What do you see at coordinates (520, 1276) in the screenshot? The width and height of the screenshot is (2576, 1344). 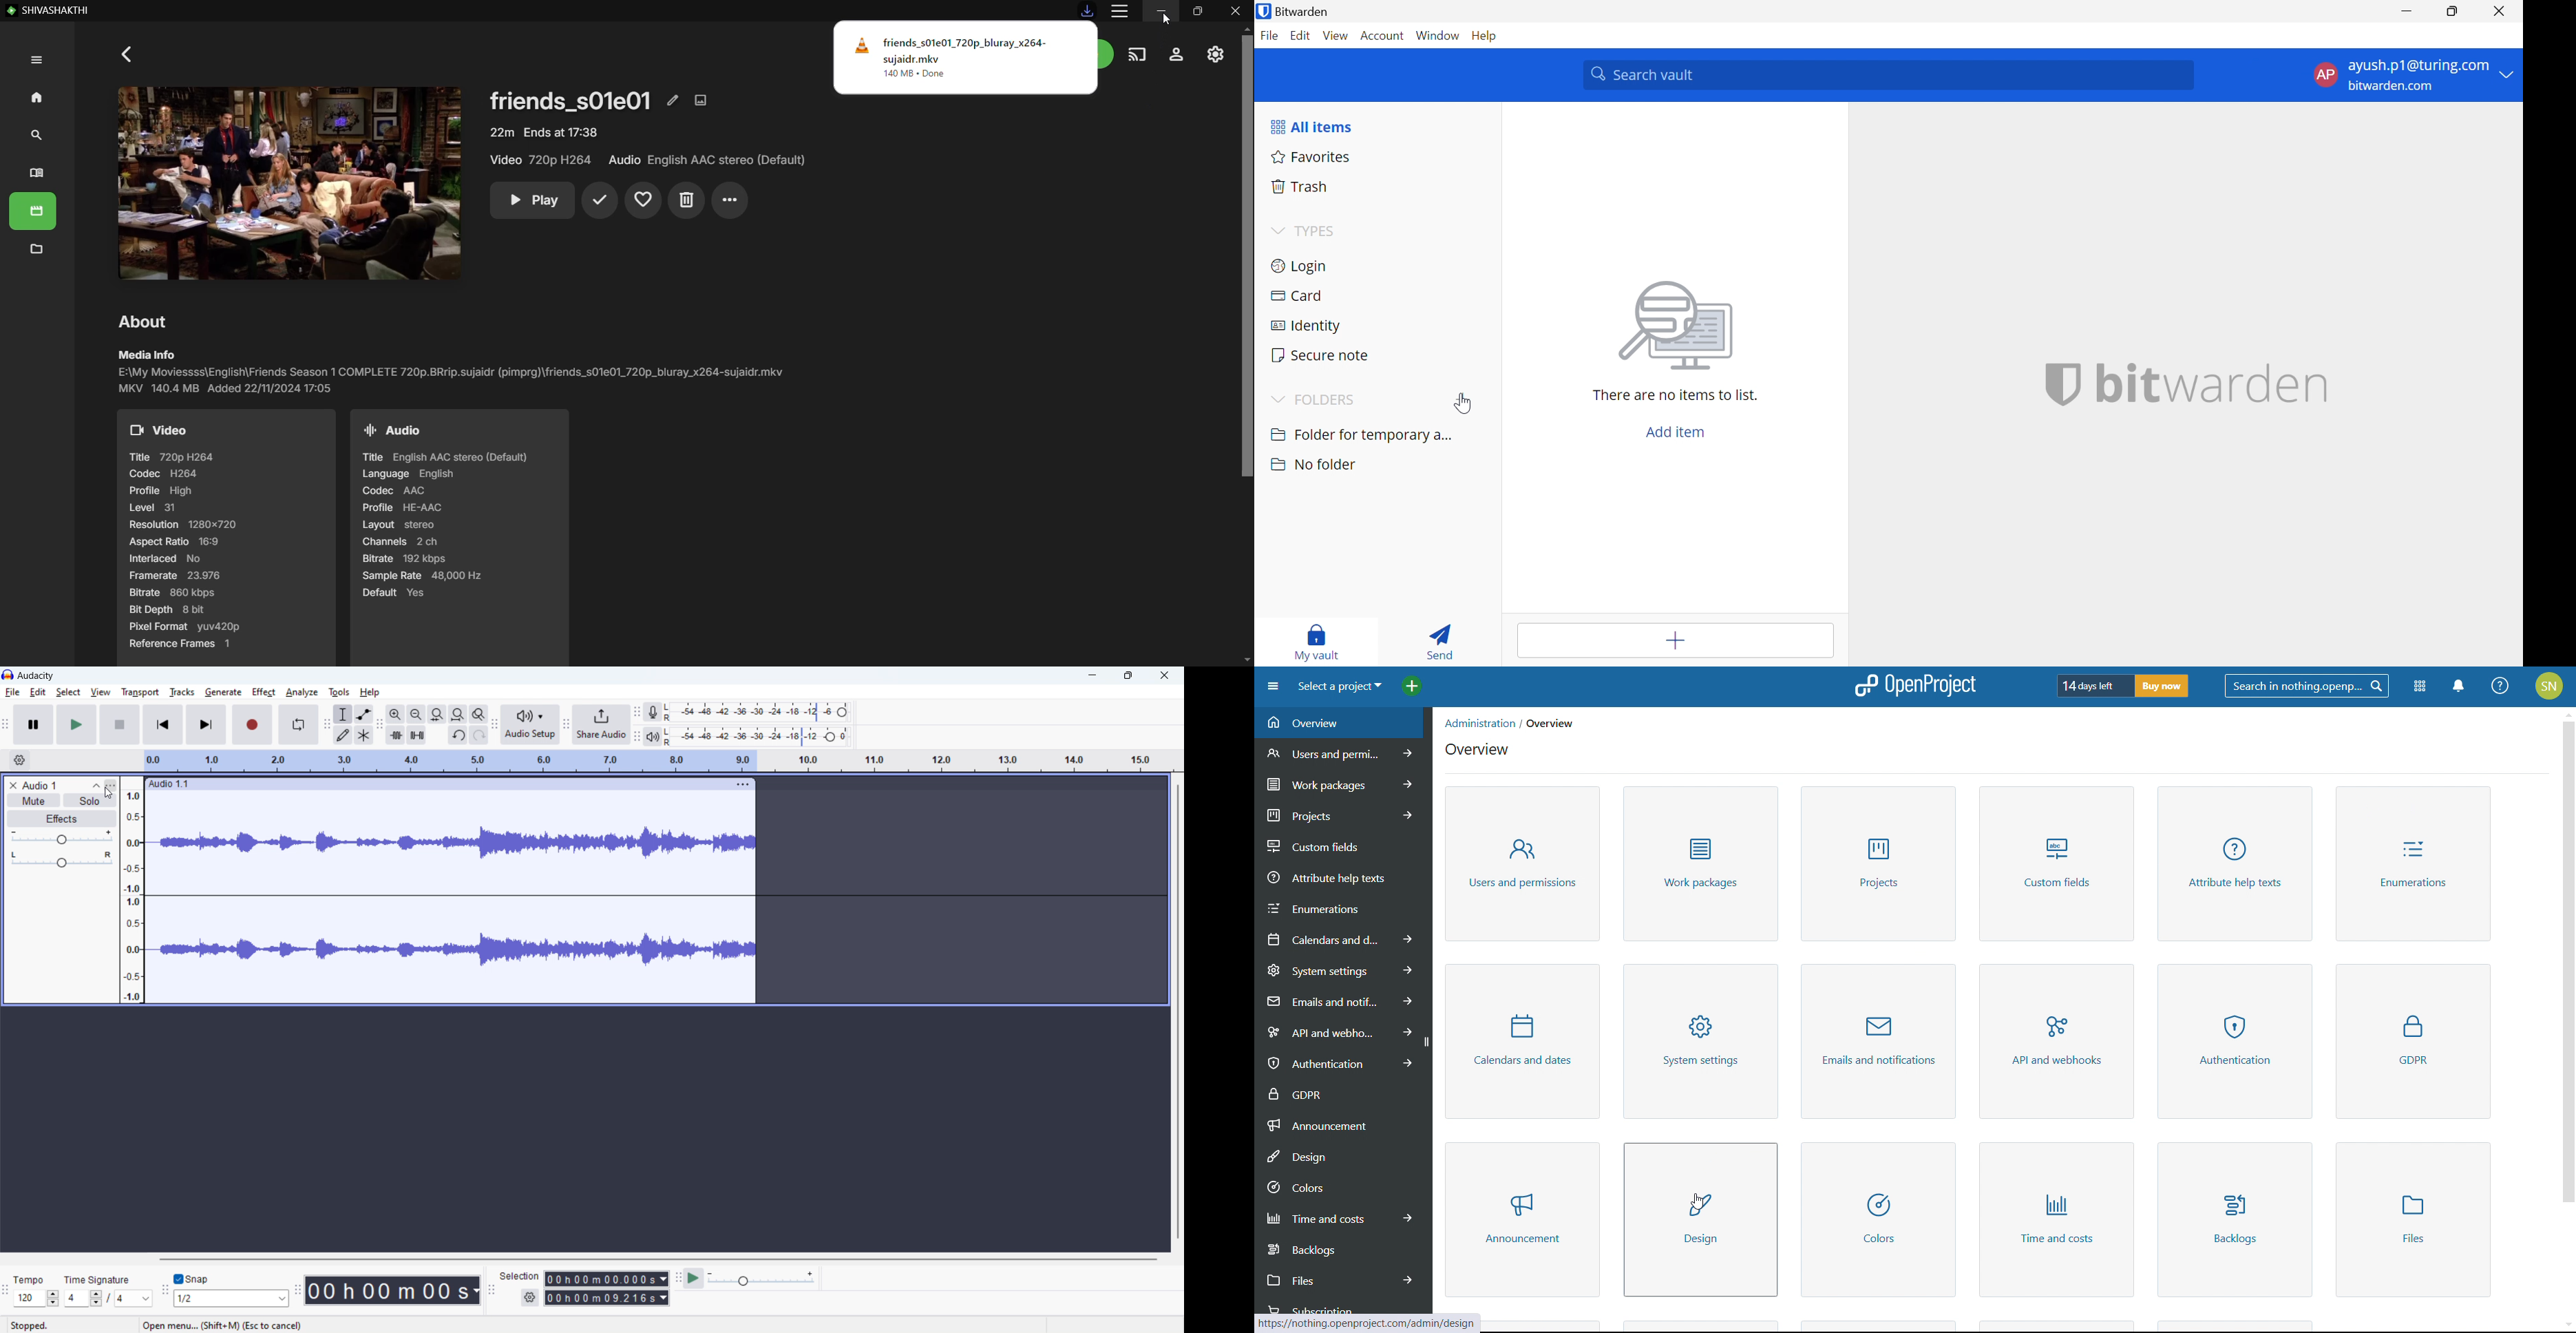 I see `Selection` at bounding box center [520, 1276].